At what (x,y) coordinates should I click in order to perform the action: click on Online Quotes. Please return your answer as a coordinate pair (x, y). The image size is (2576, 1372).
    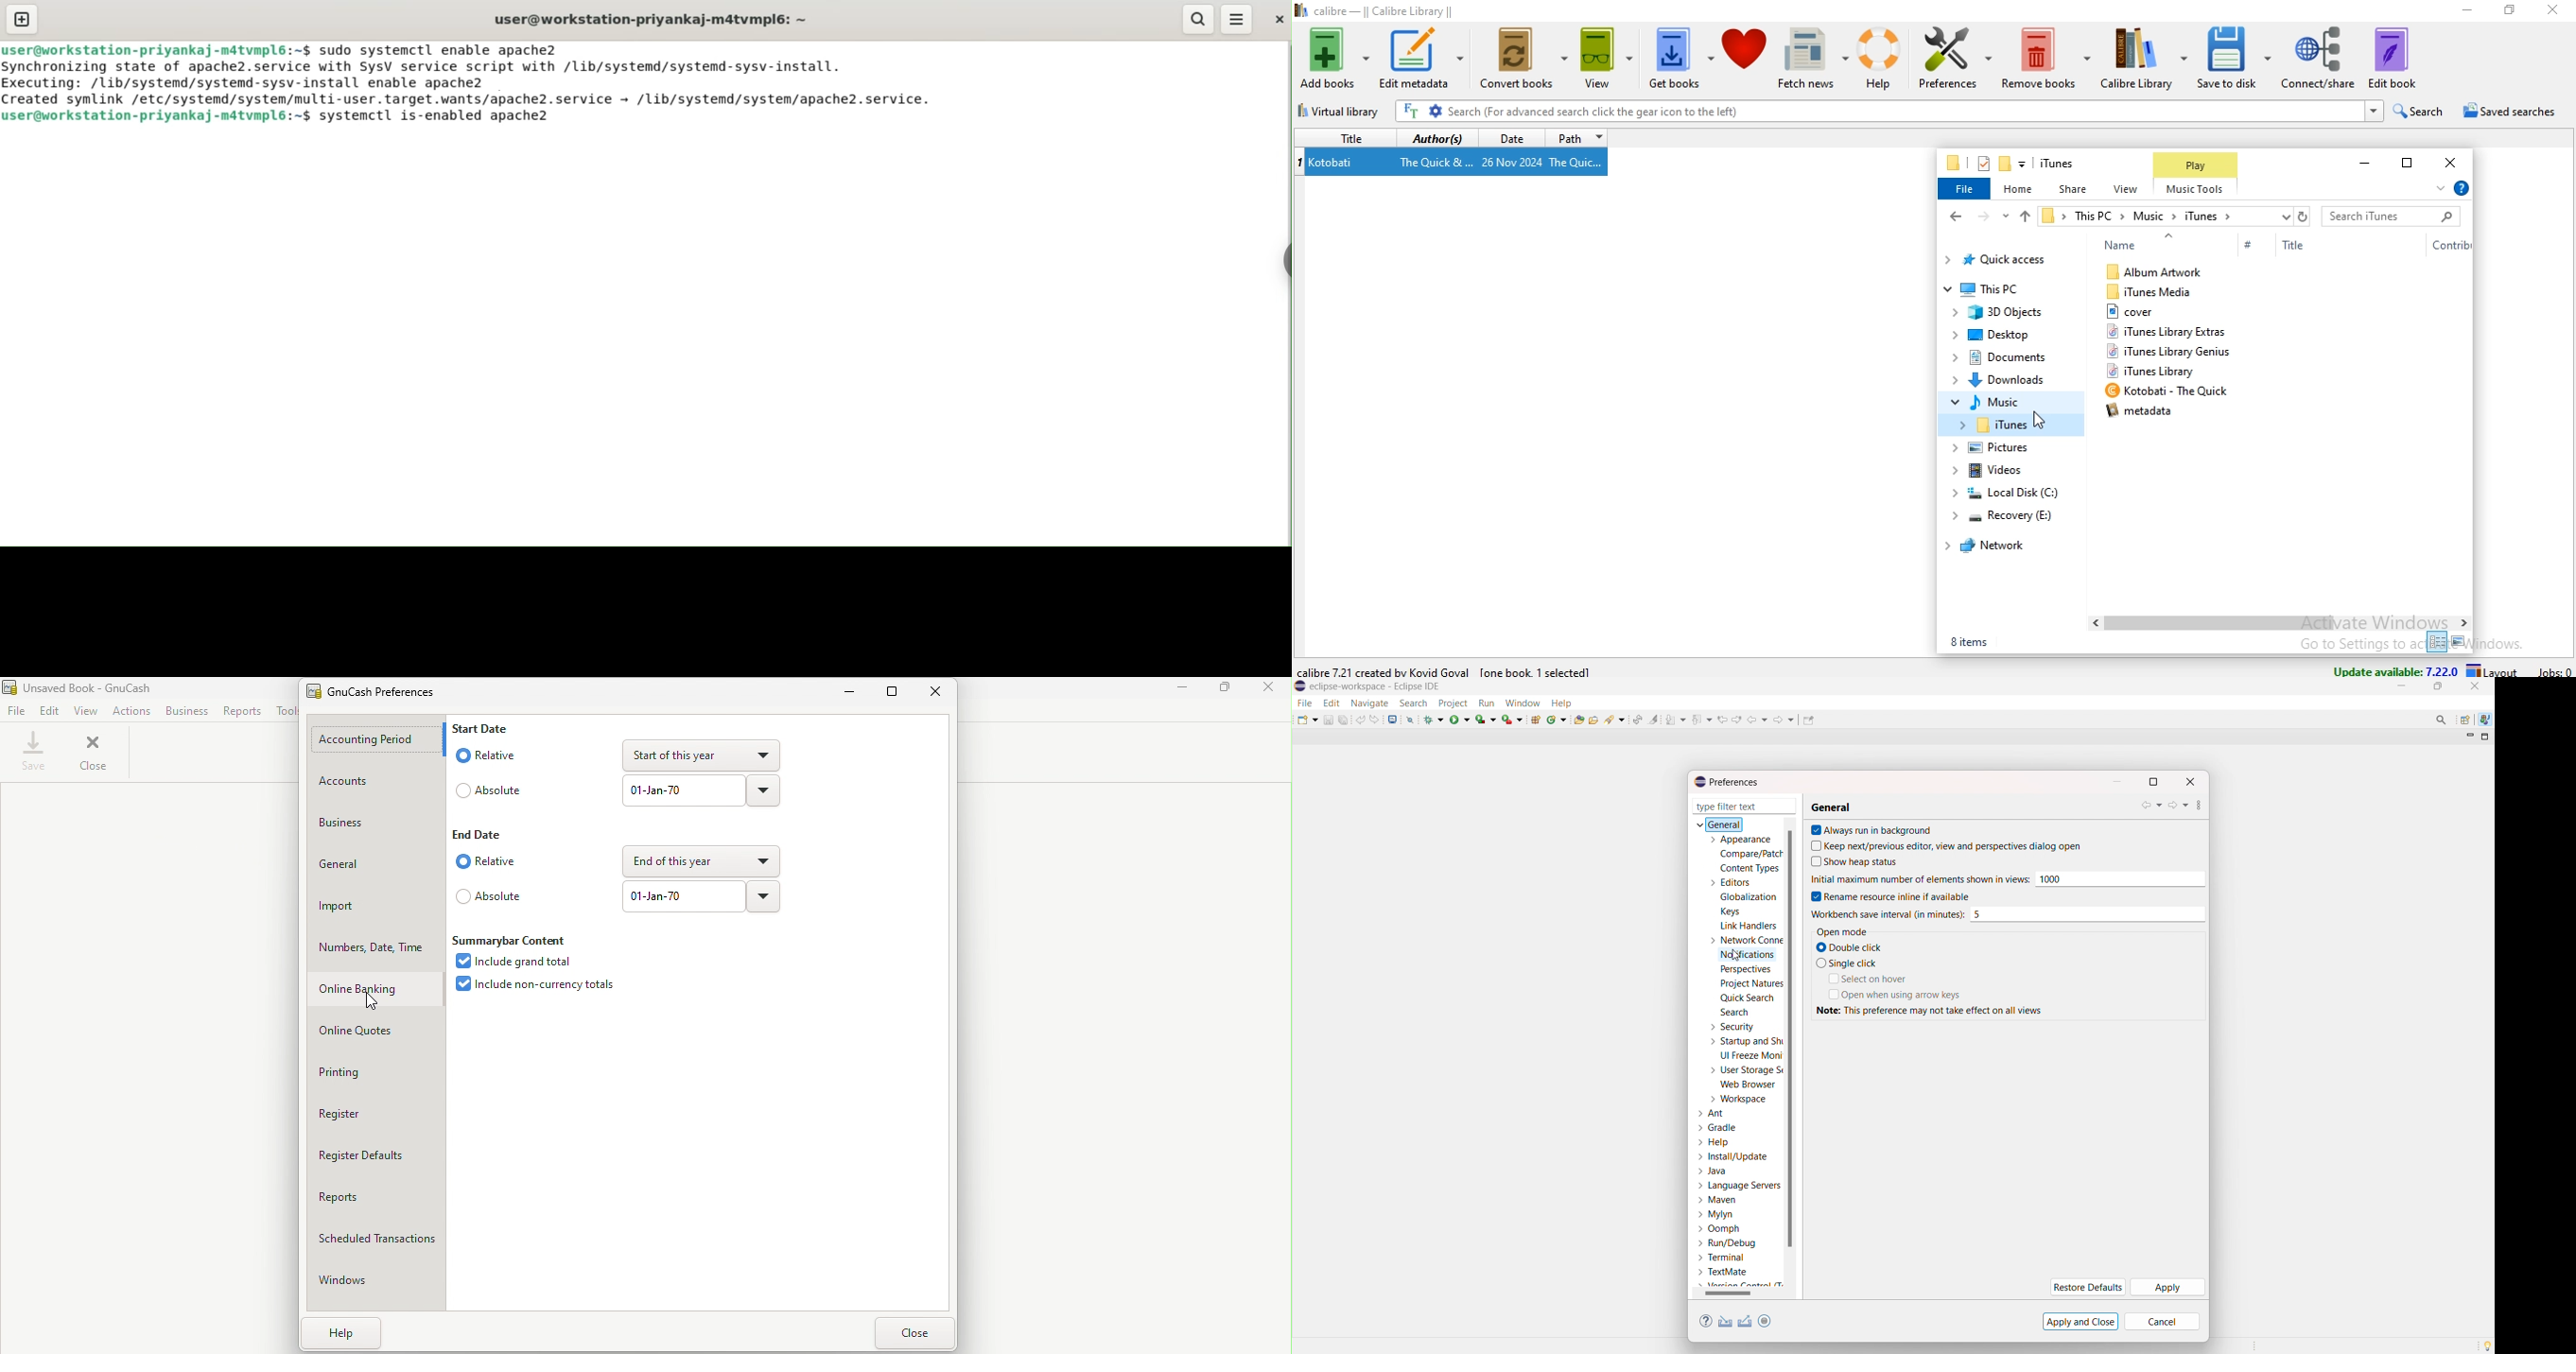
    Looking at the image, I should click on (379, 1033).